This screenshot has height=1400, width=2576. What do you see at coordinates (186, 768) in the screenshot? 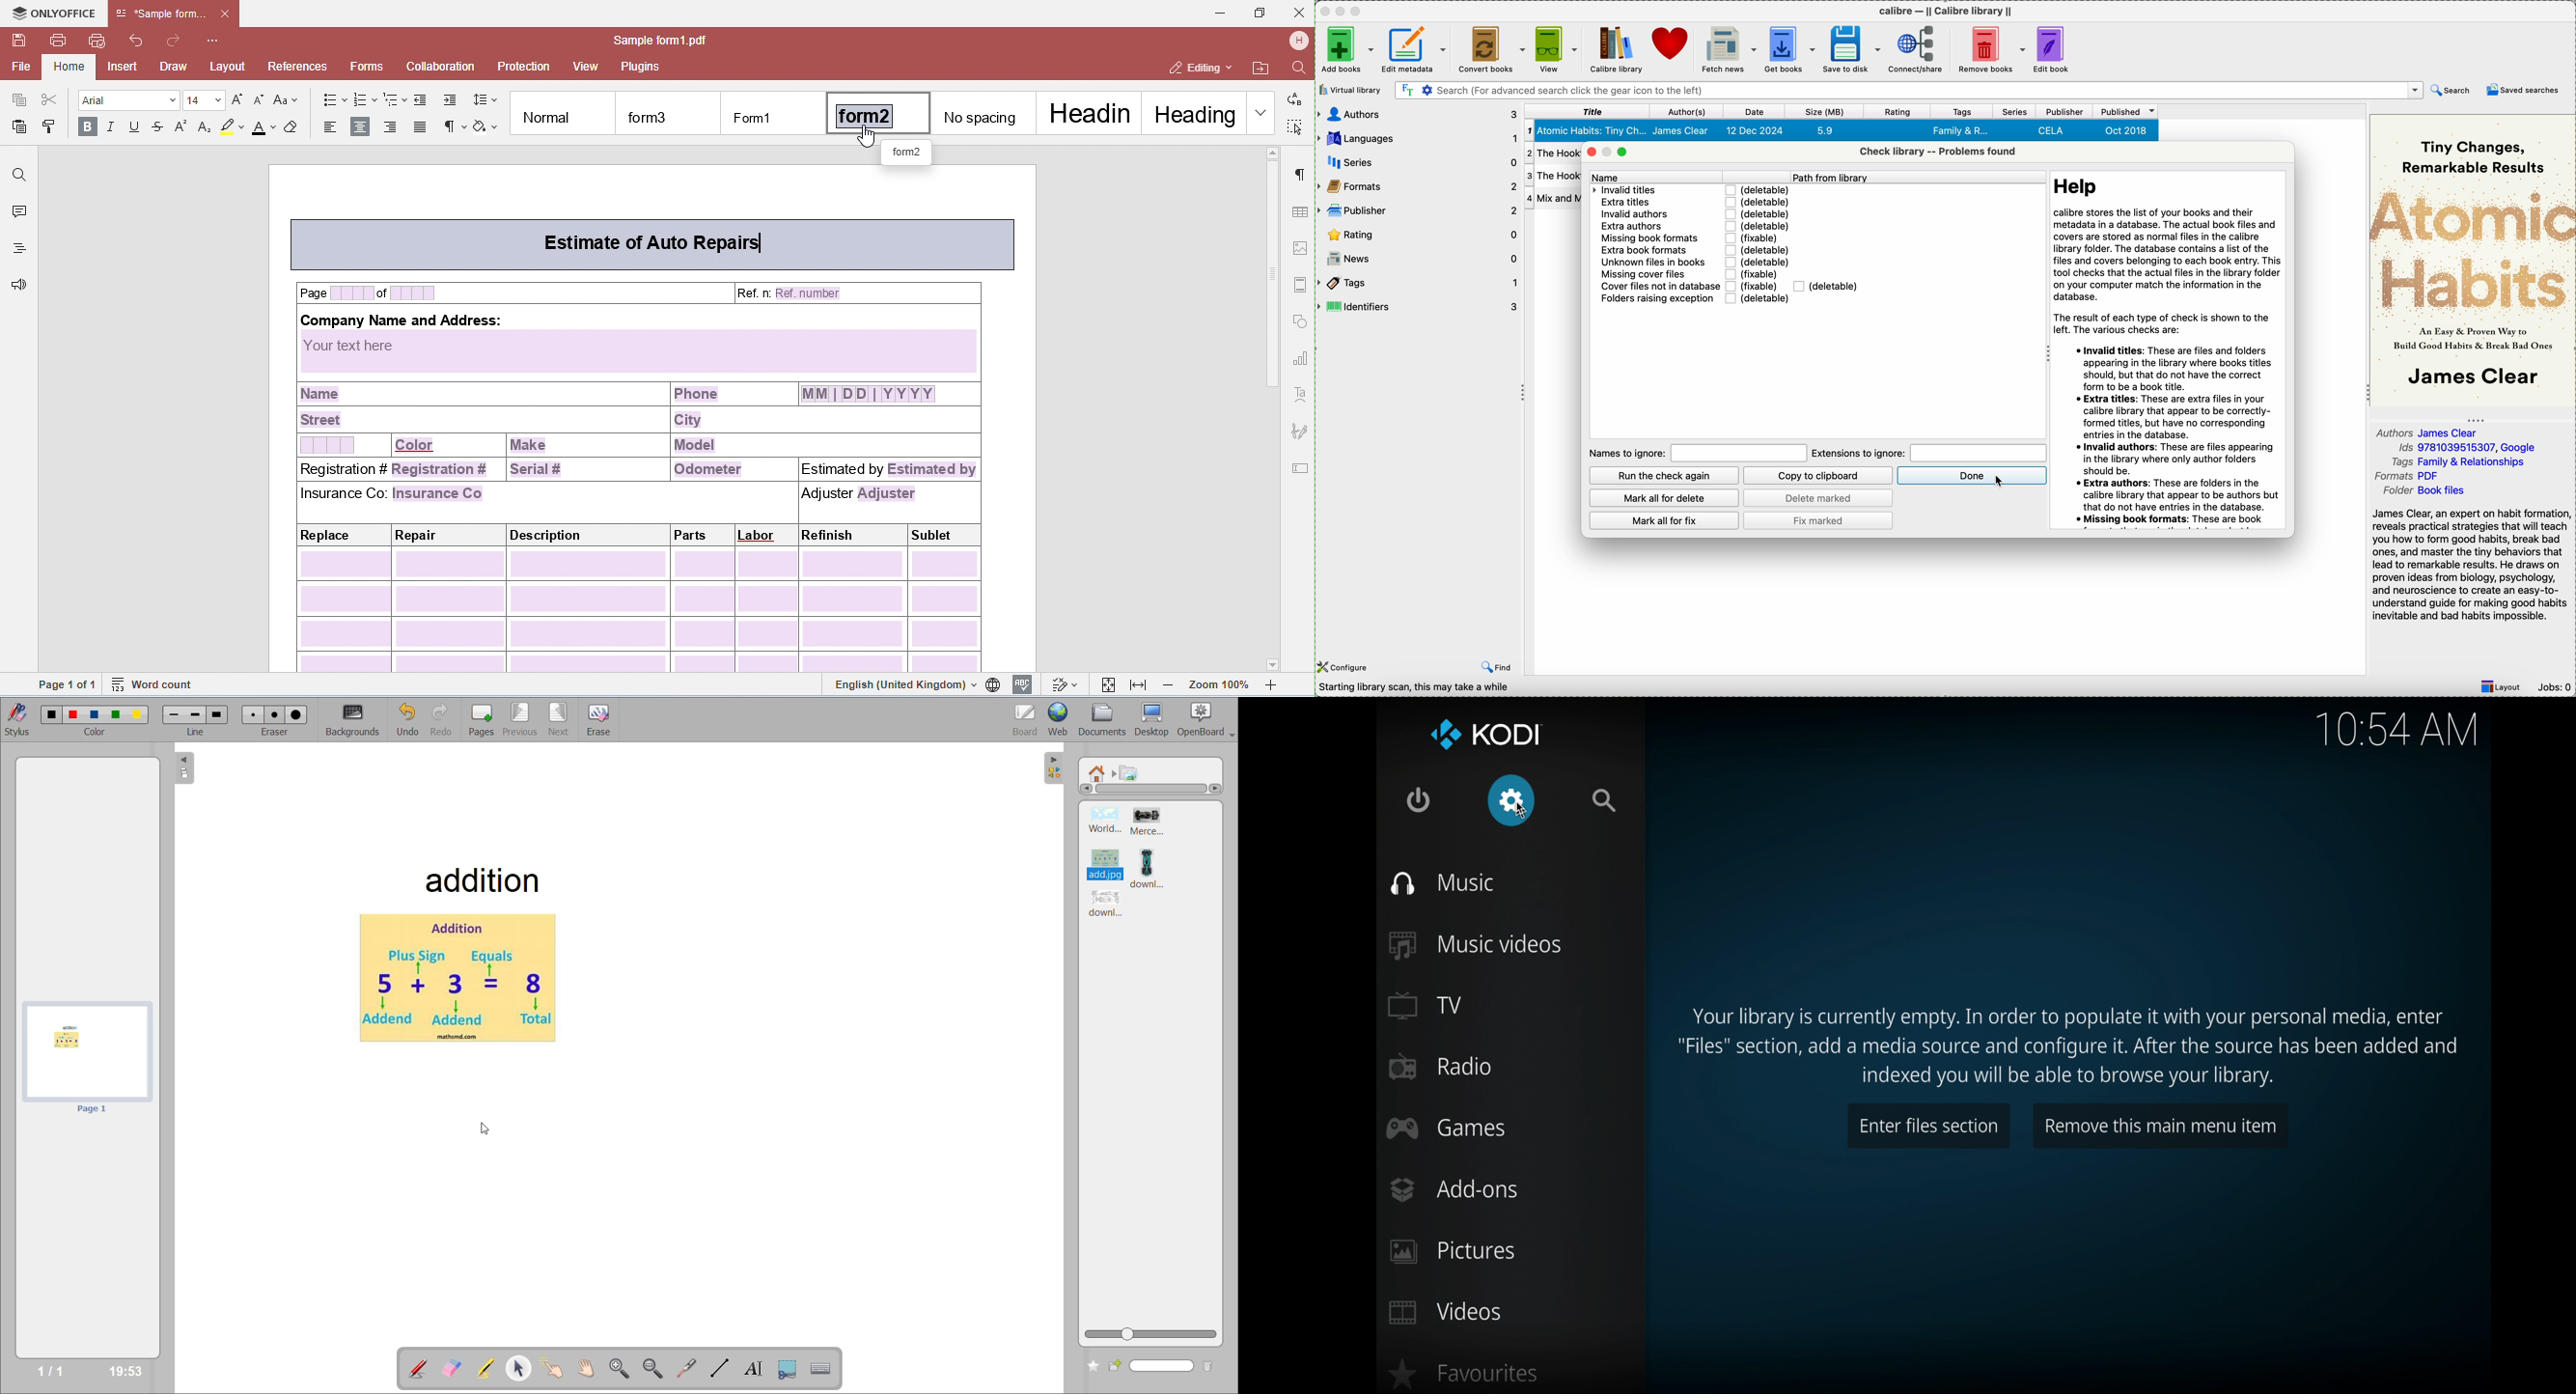
I see `collapse page preview` at bounding box center [186, 768].